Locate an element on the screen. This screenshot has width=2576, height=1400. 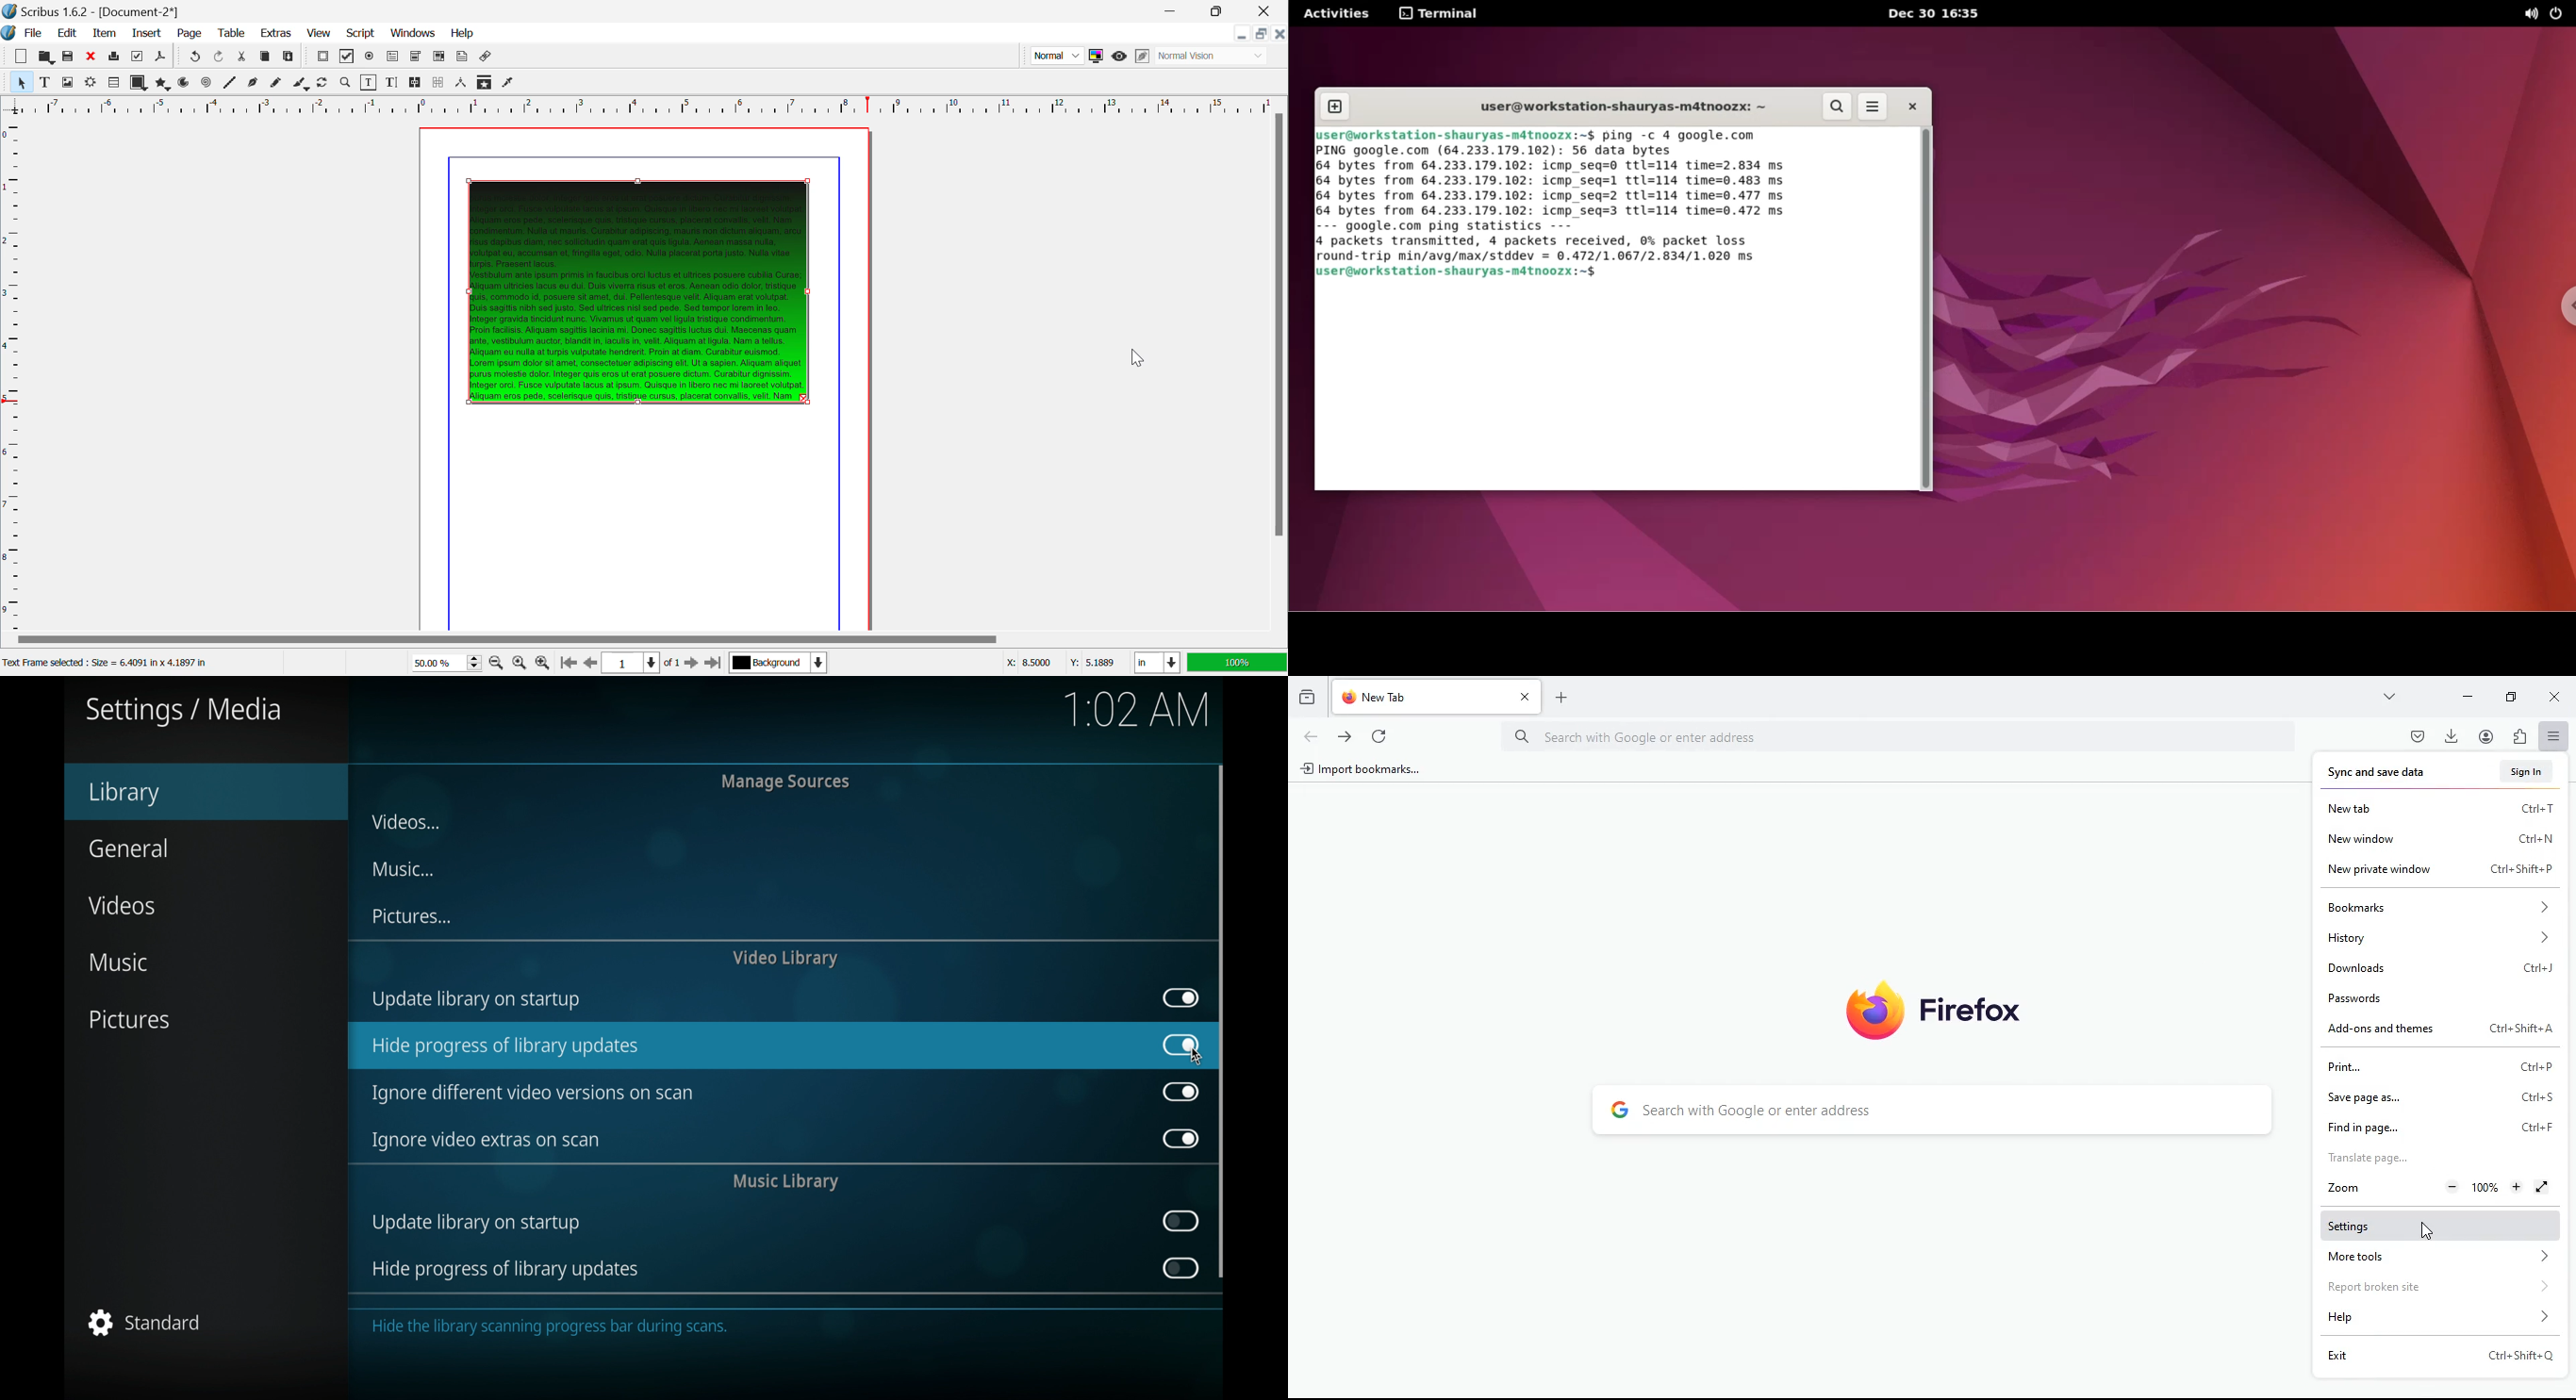
menu is located at coordinates (2551, 737).